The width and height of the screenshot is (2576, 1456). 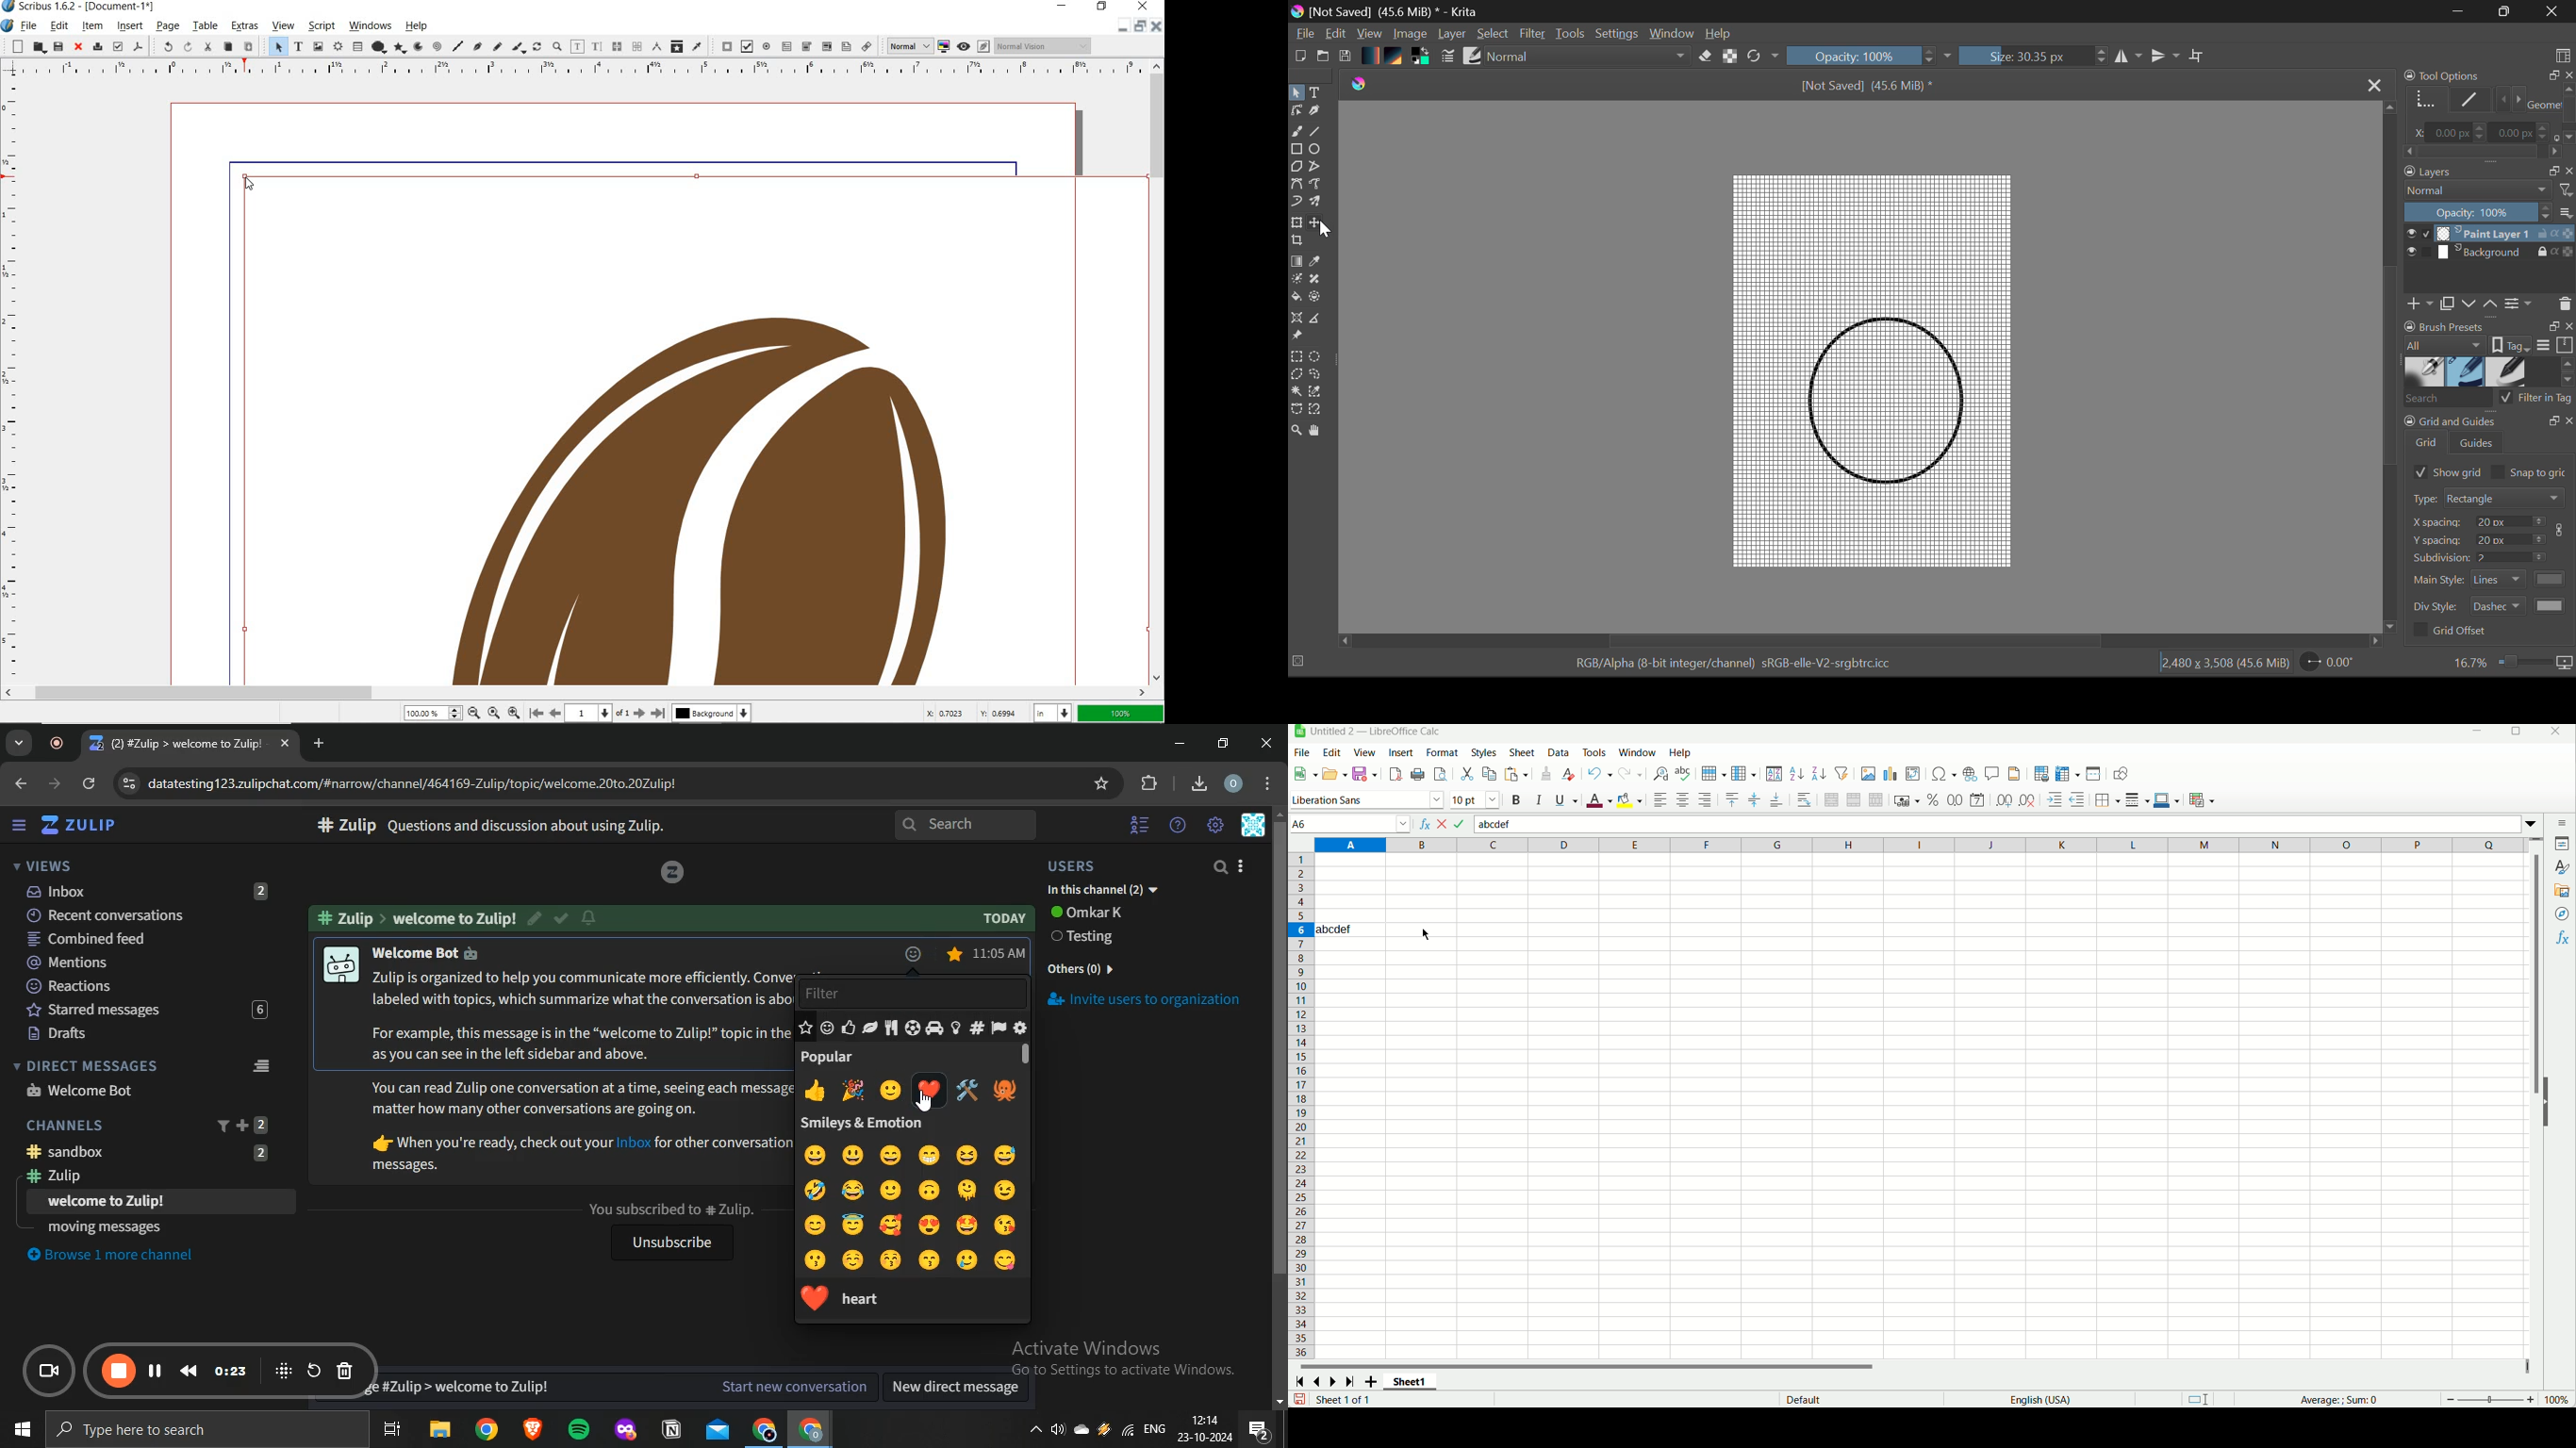 I want to click on cursor coordinates, so click(x=975, y=714).